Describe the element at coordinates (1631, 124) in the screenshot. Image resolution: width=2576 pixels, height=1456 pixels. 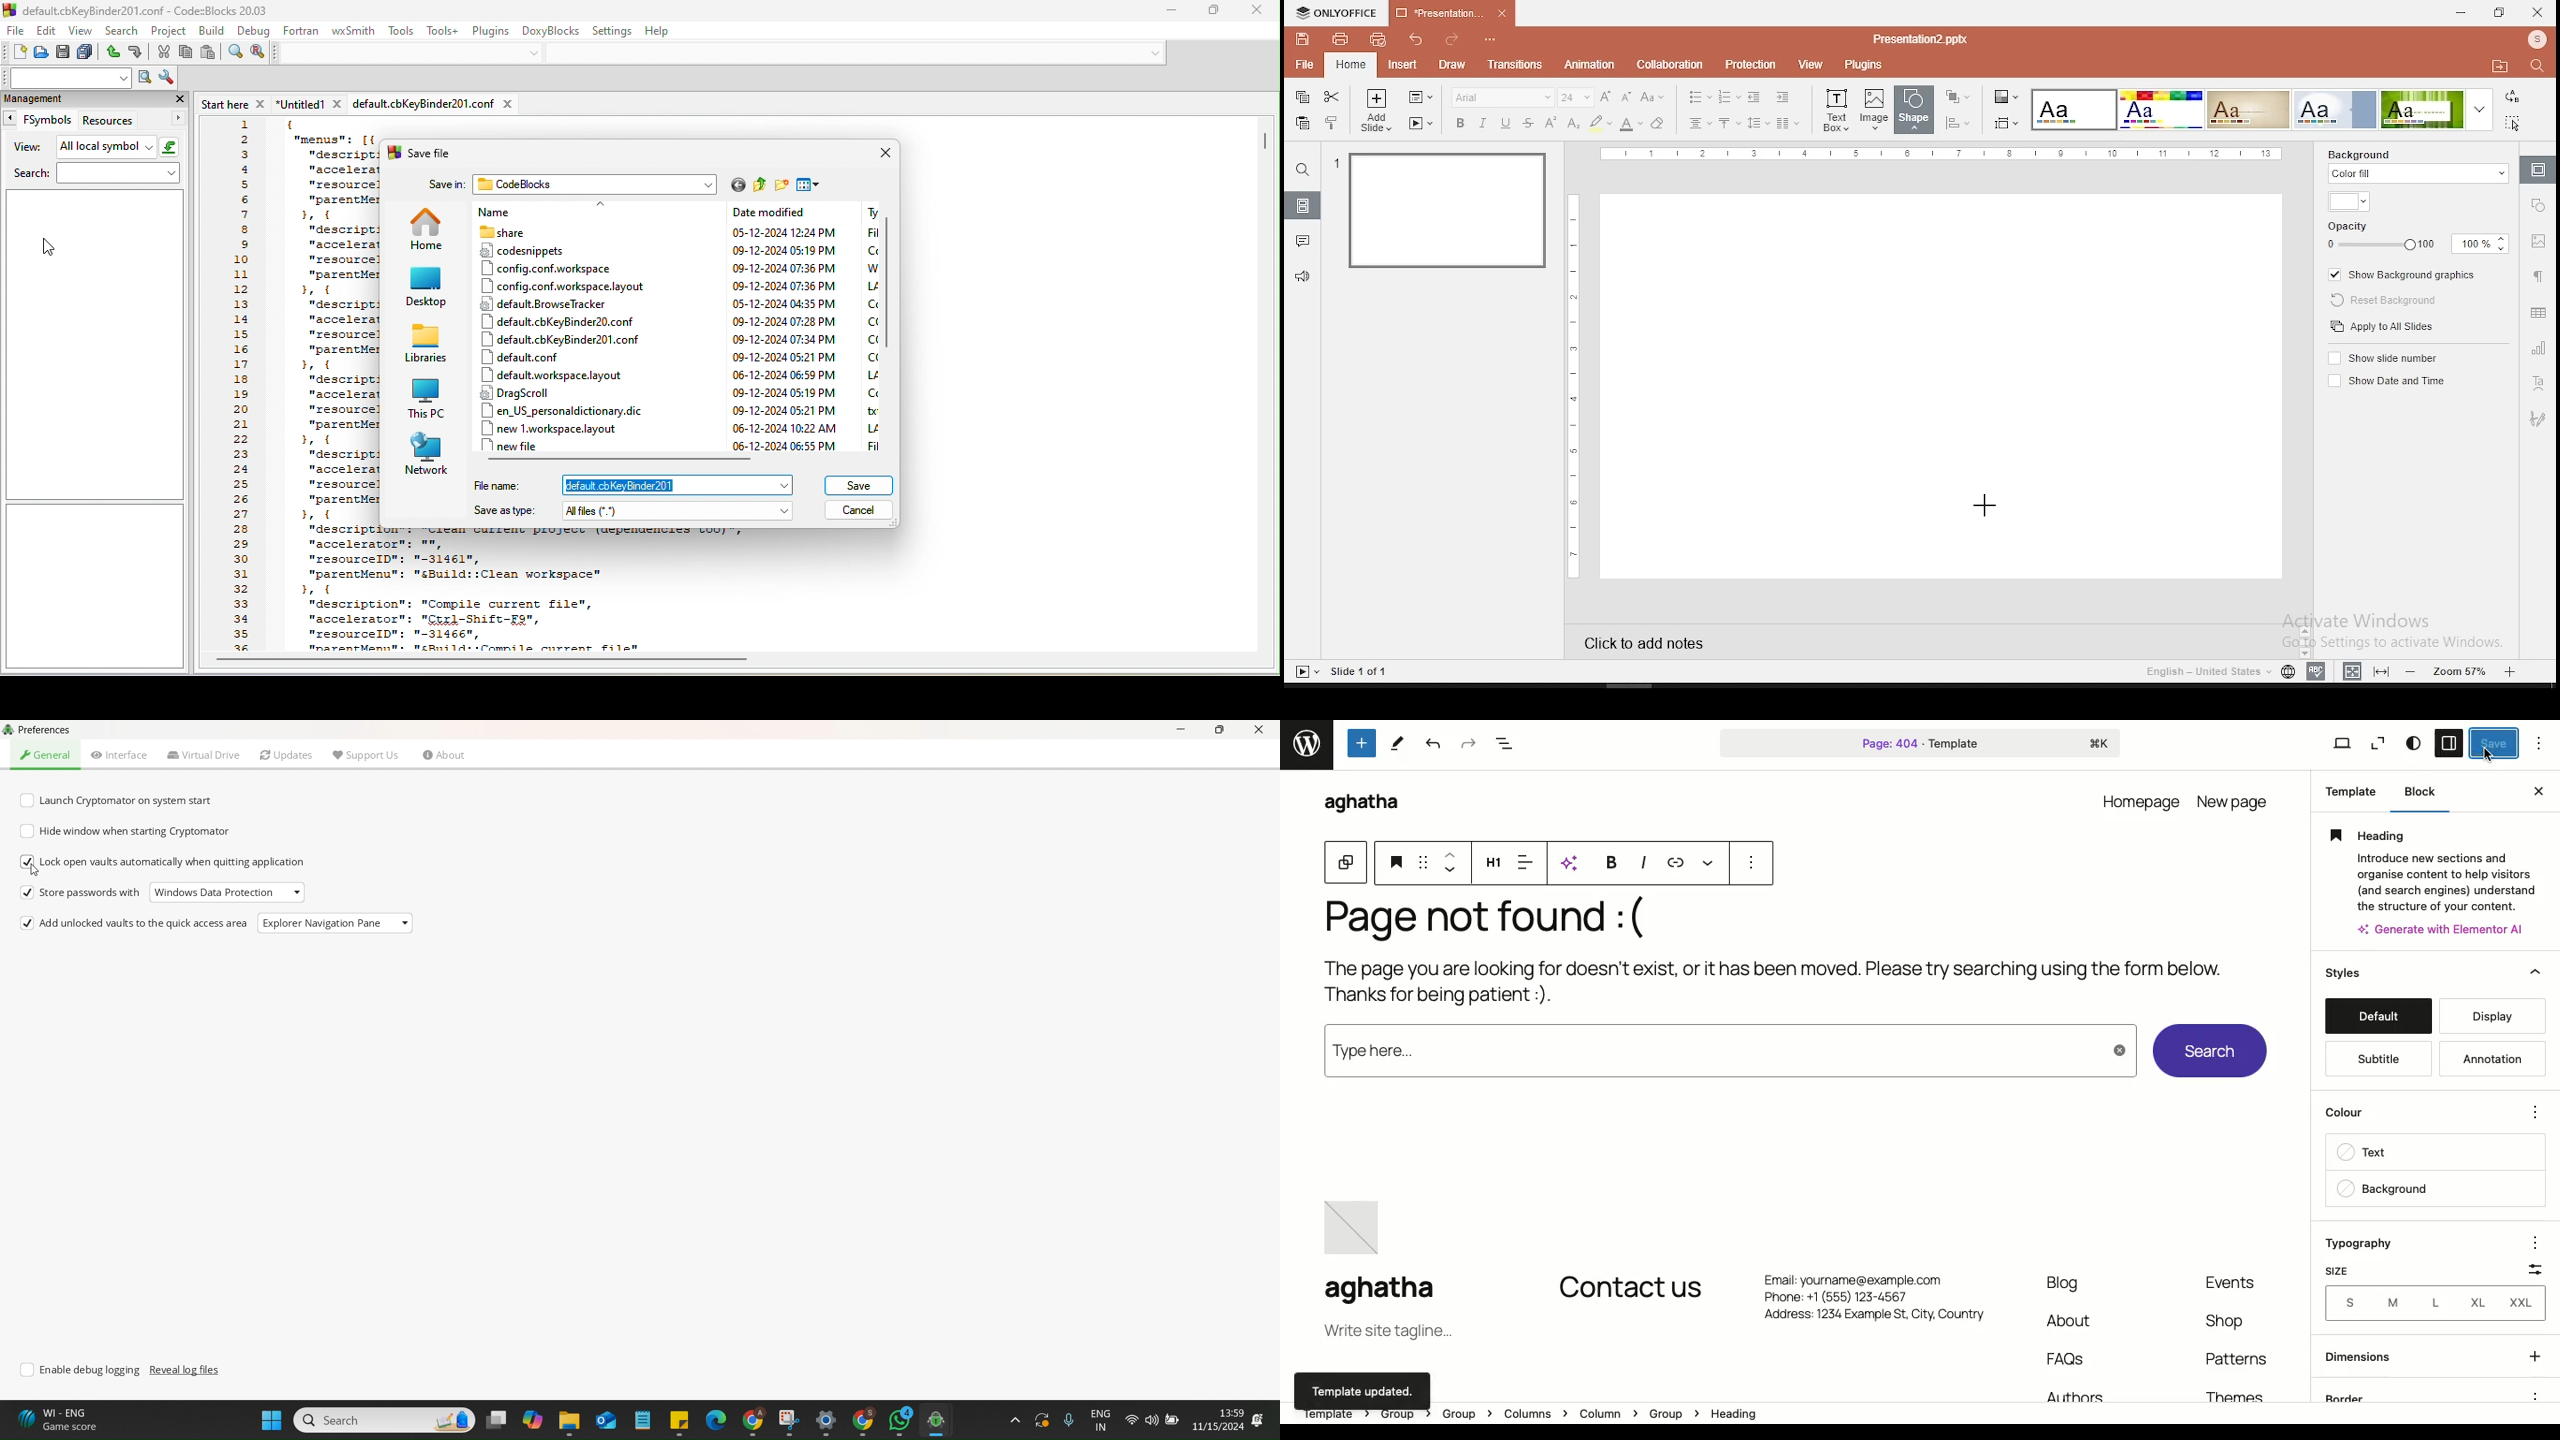
I see `font color` at that location.